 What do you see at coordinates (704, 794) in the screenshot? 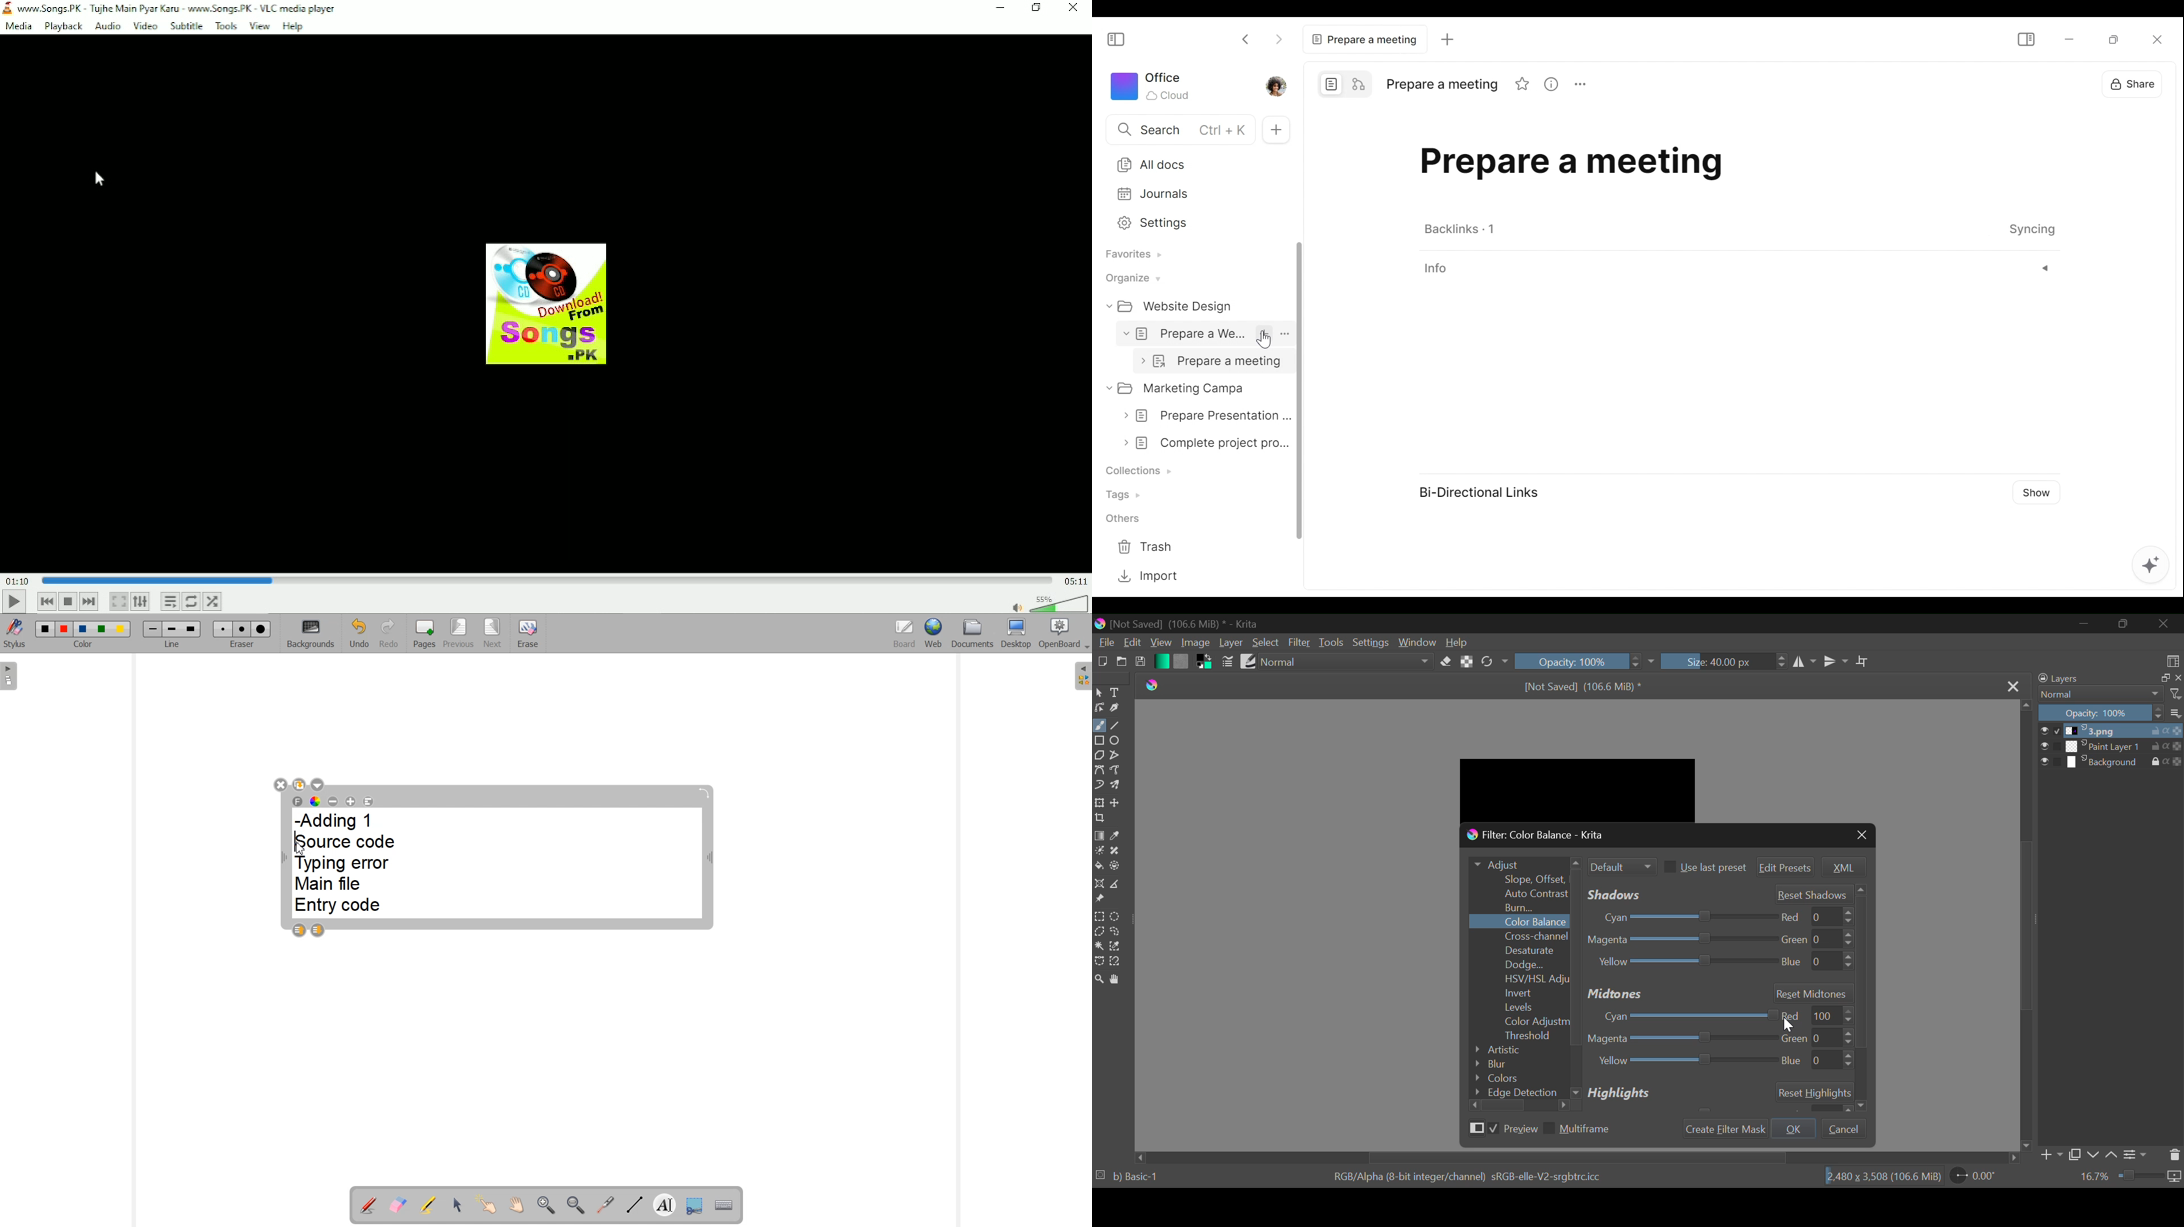
I see `Rotate block` at bounding box center [704, 794].